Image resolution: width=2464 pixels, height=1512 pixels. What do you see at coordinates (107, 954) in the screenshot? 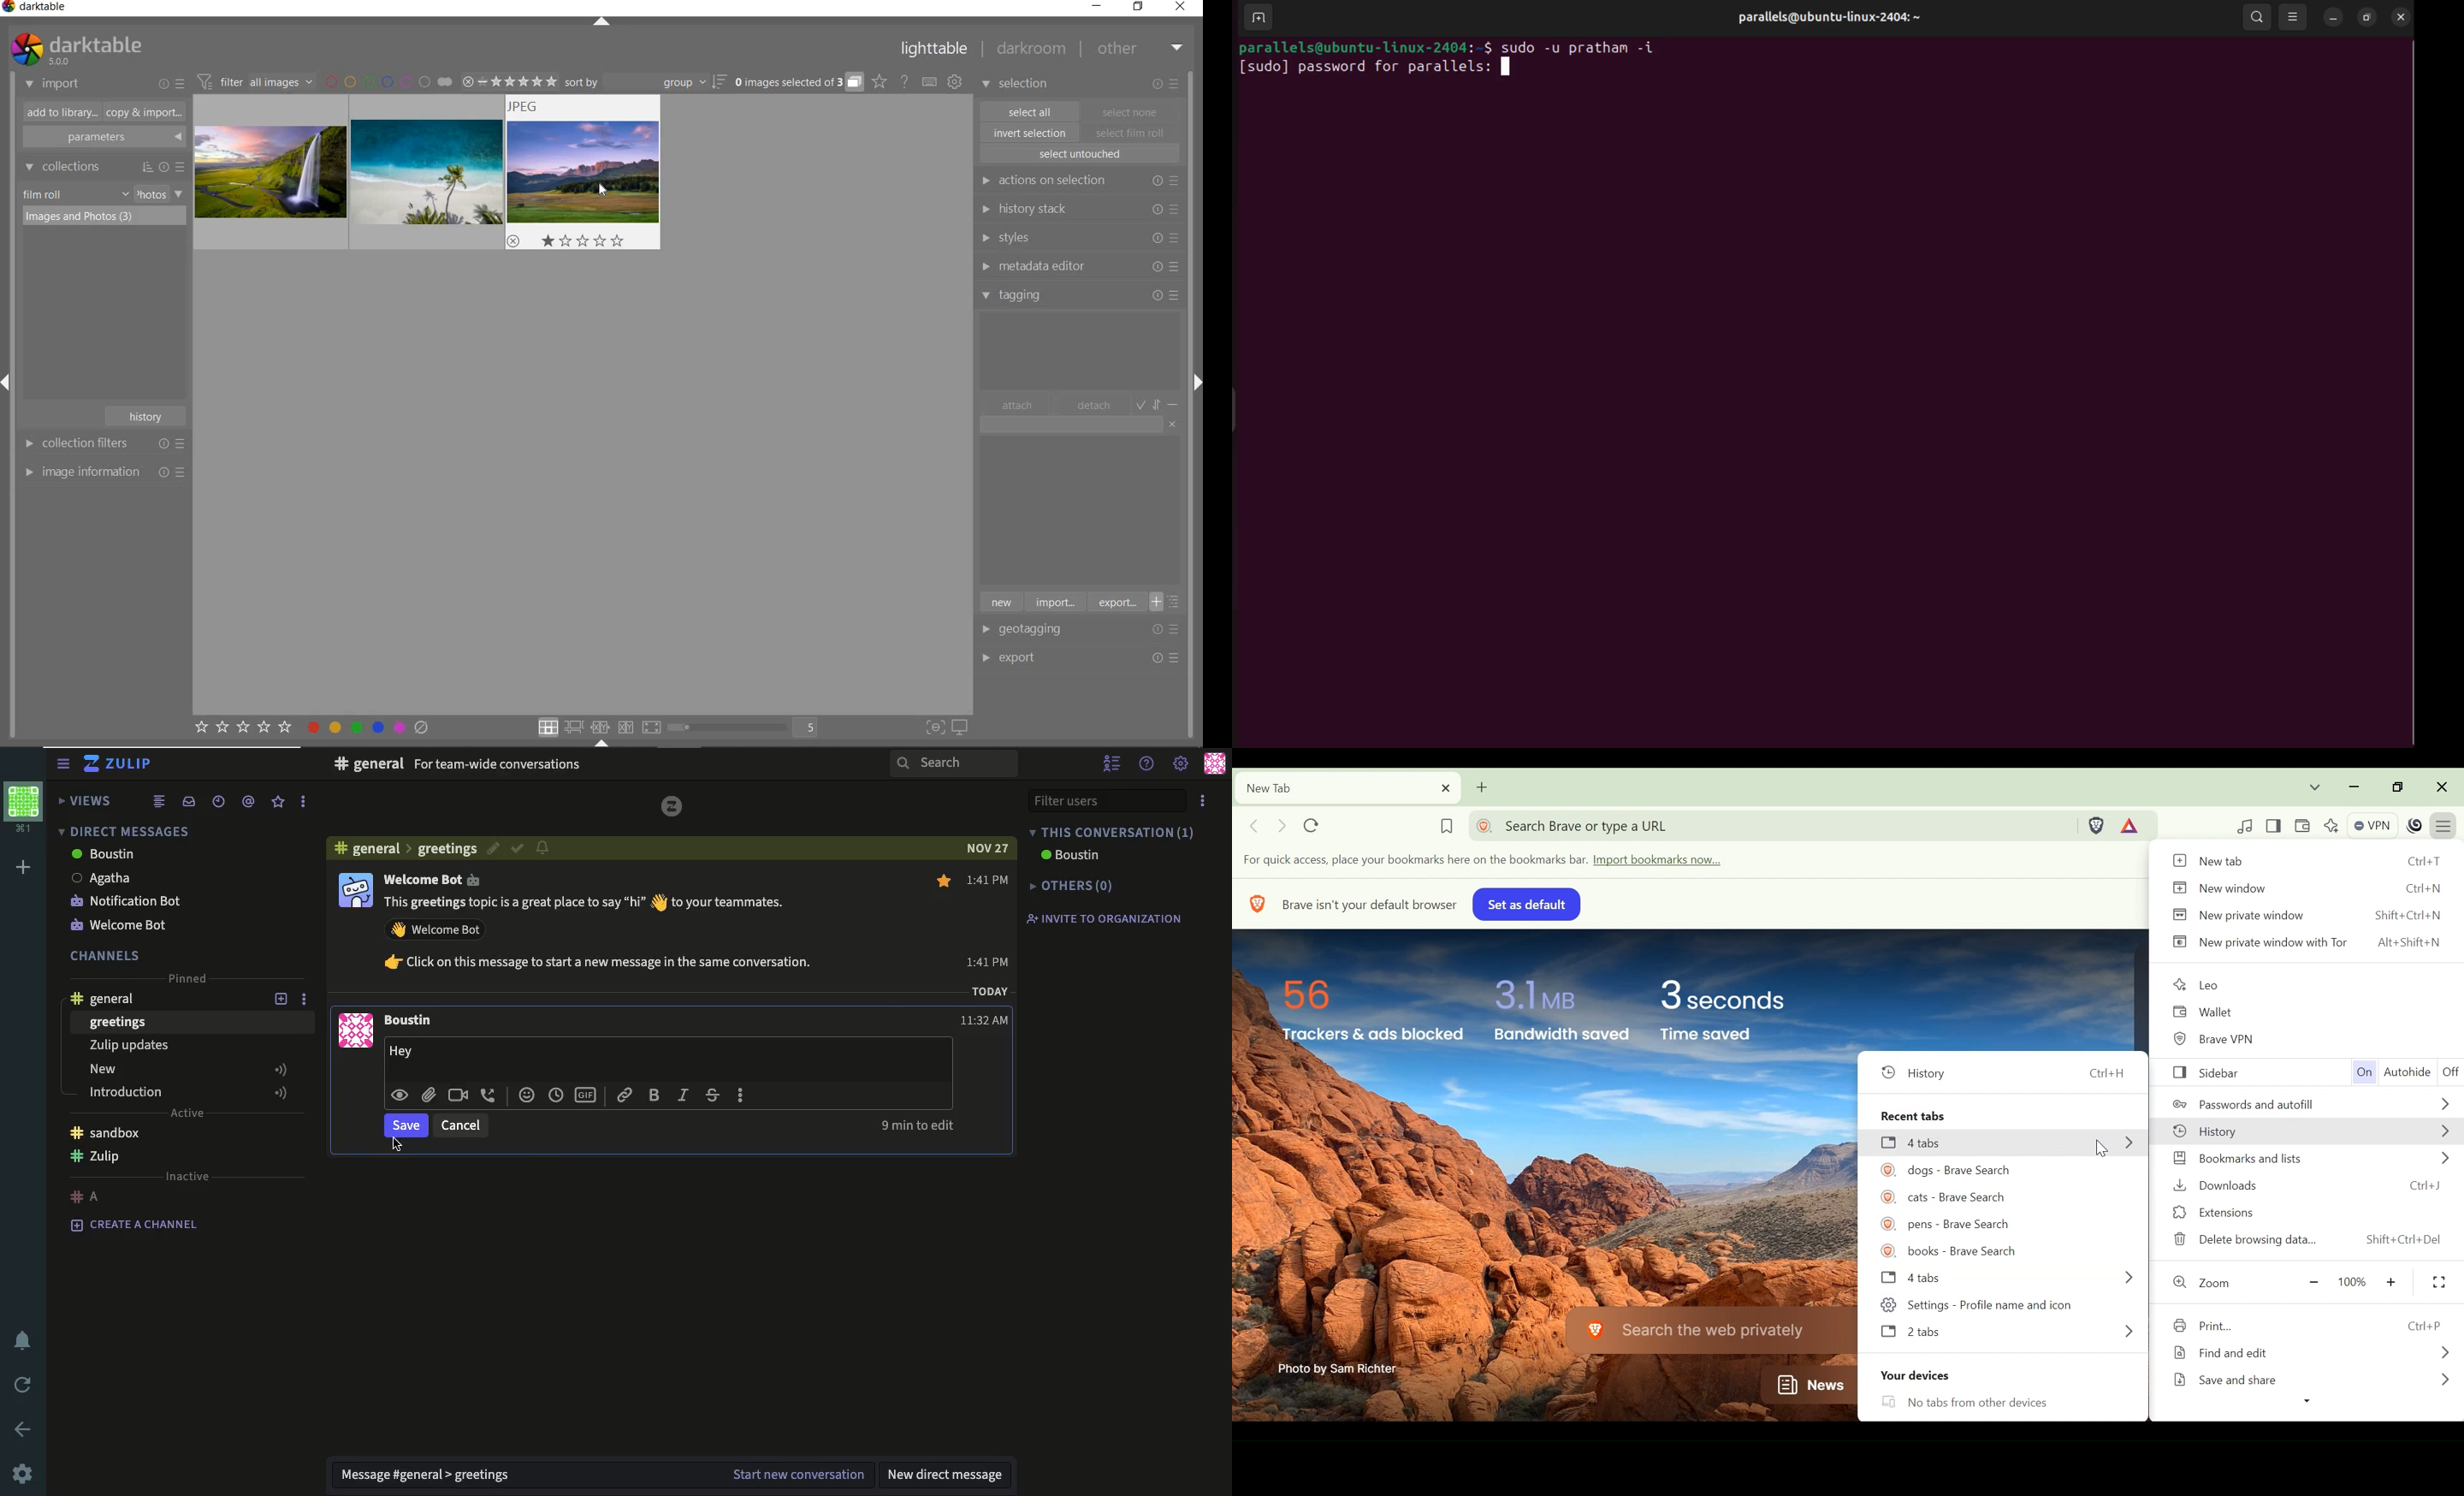
I see `channels` at bounding box center [107, 954].